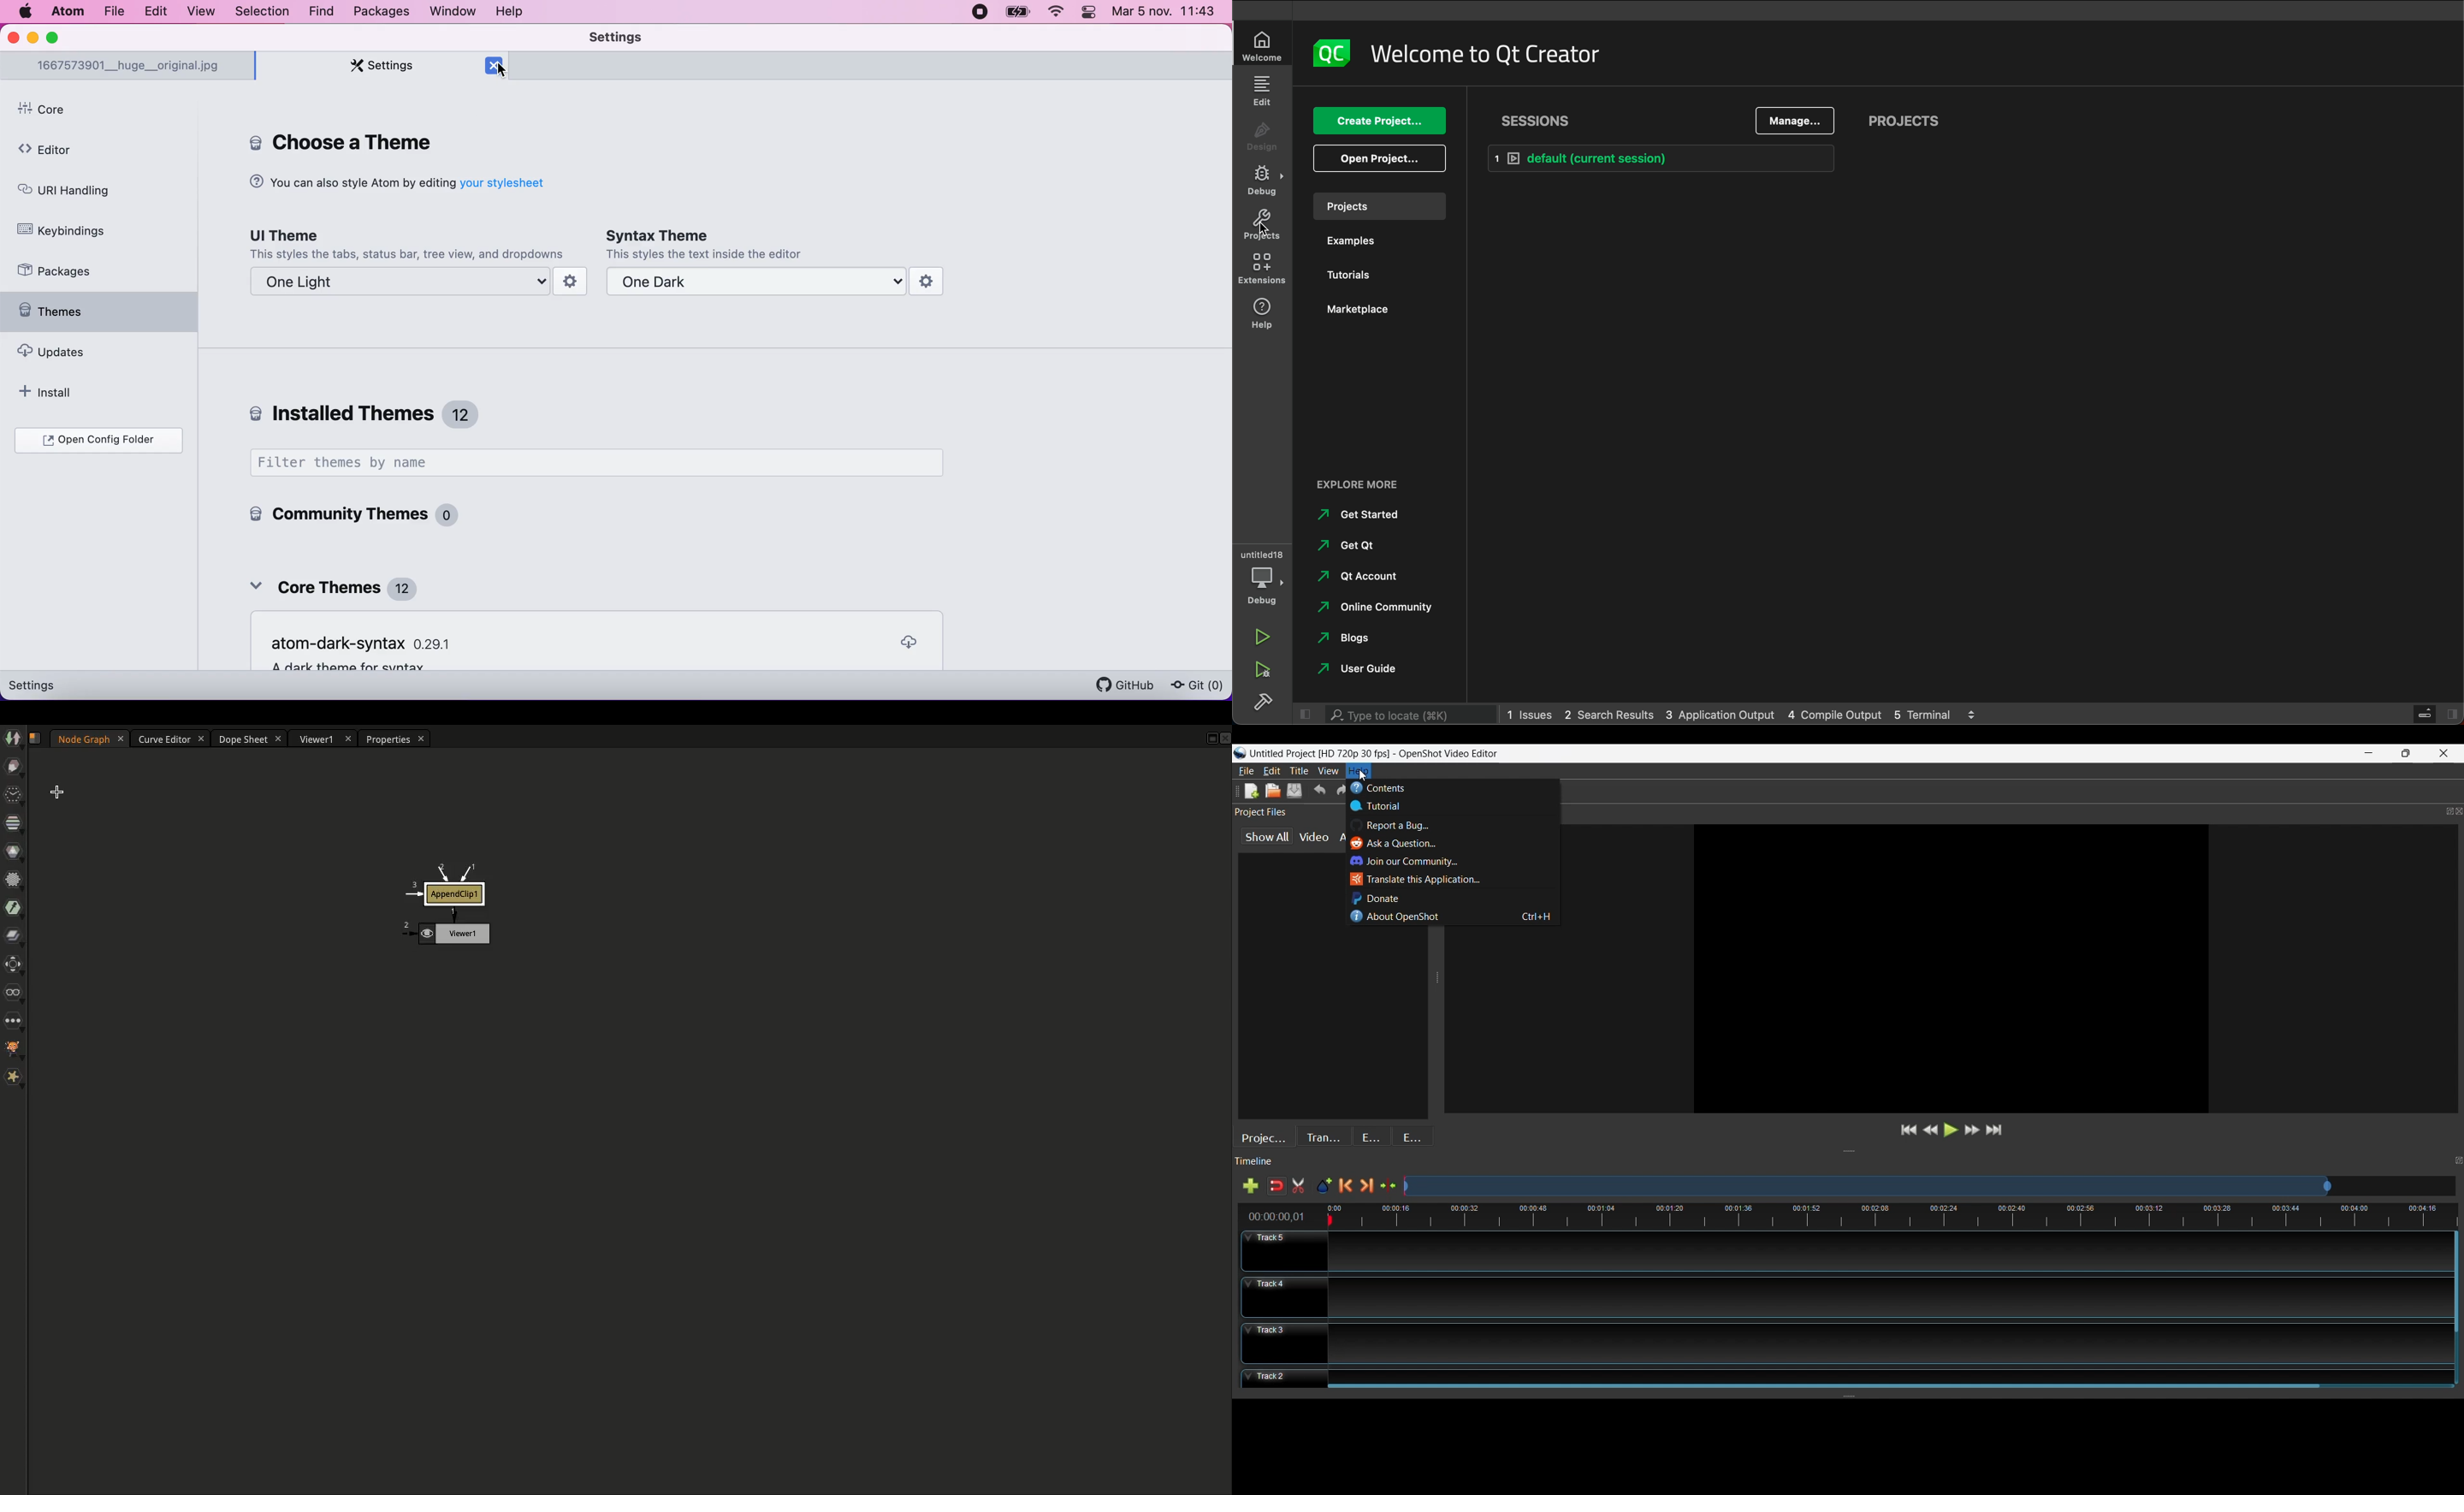 The width and height of the screenshot is (2464, 1512). I want to click on battery, so click(1016, 13).